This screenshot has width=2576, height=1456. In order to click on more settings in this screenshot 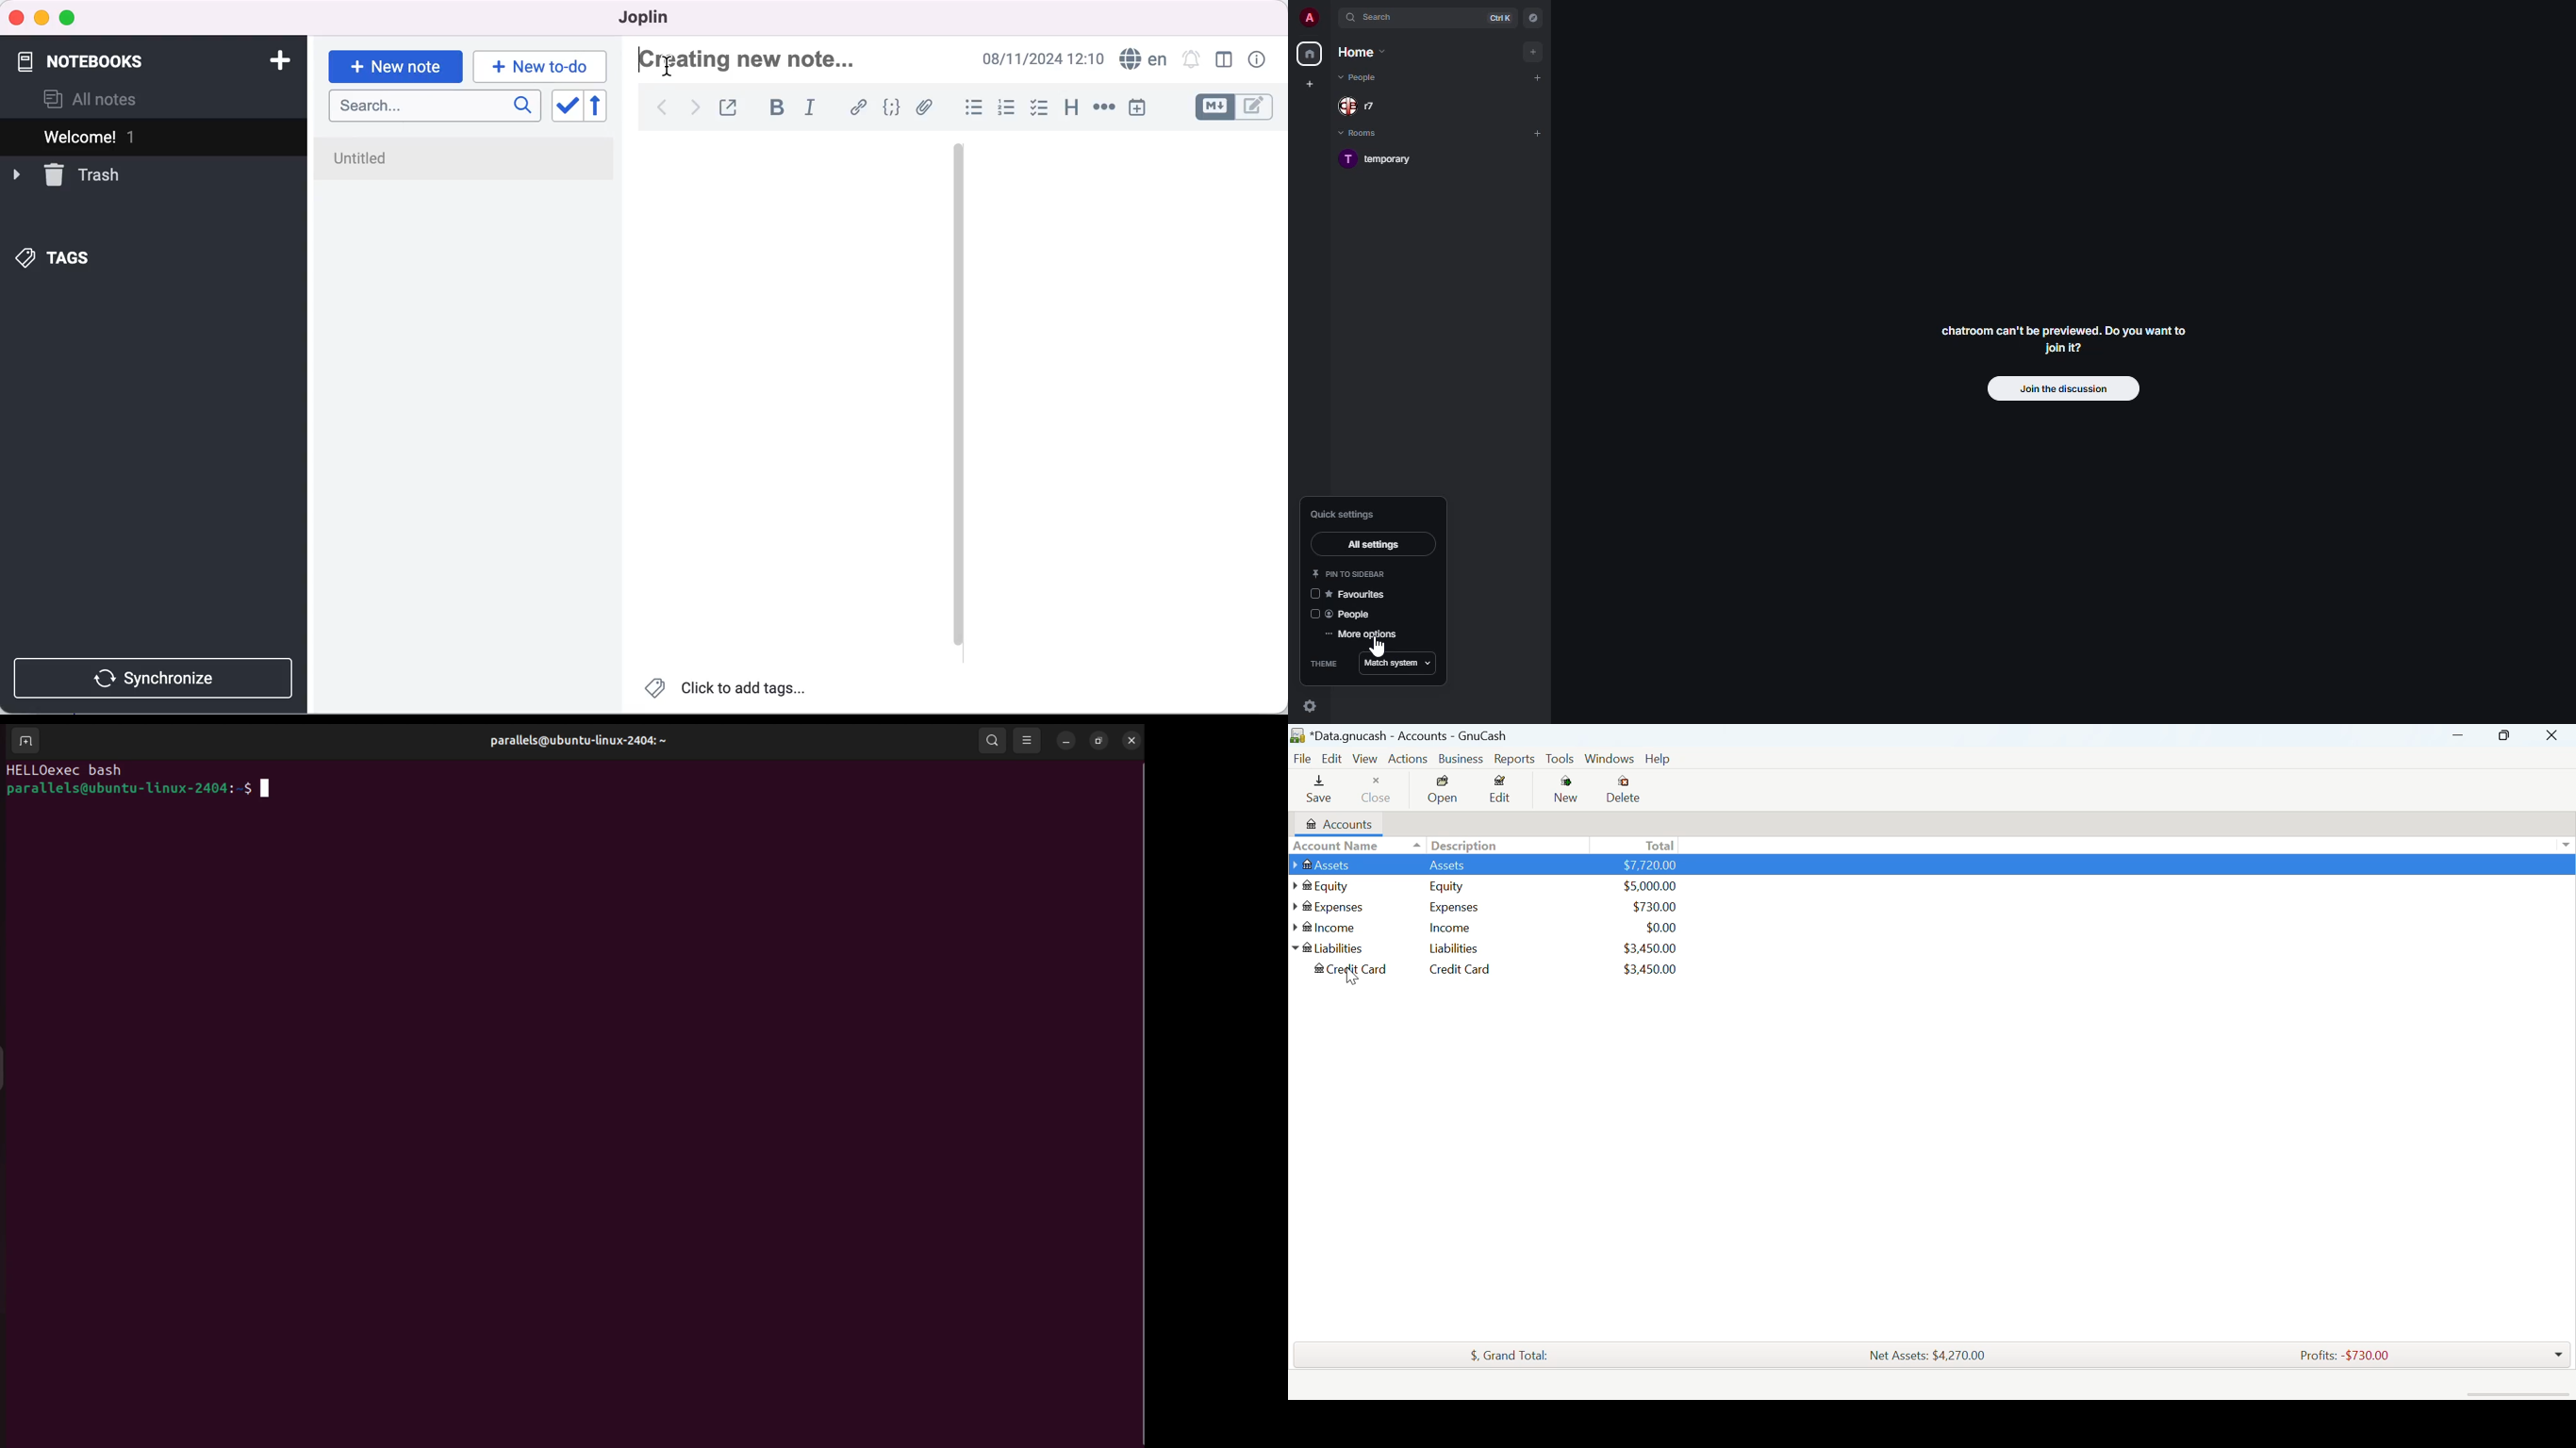, I will do `click(1362, 636)`.